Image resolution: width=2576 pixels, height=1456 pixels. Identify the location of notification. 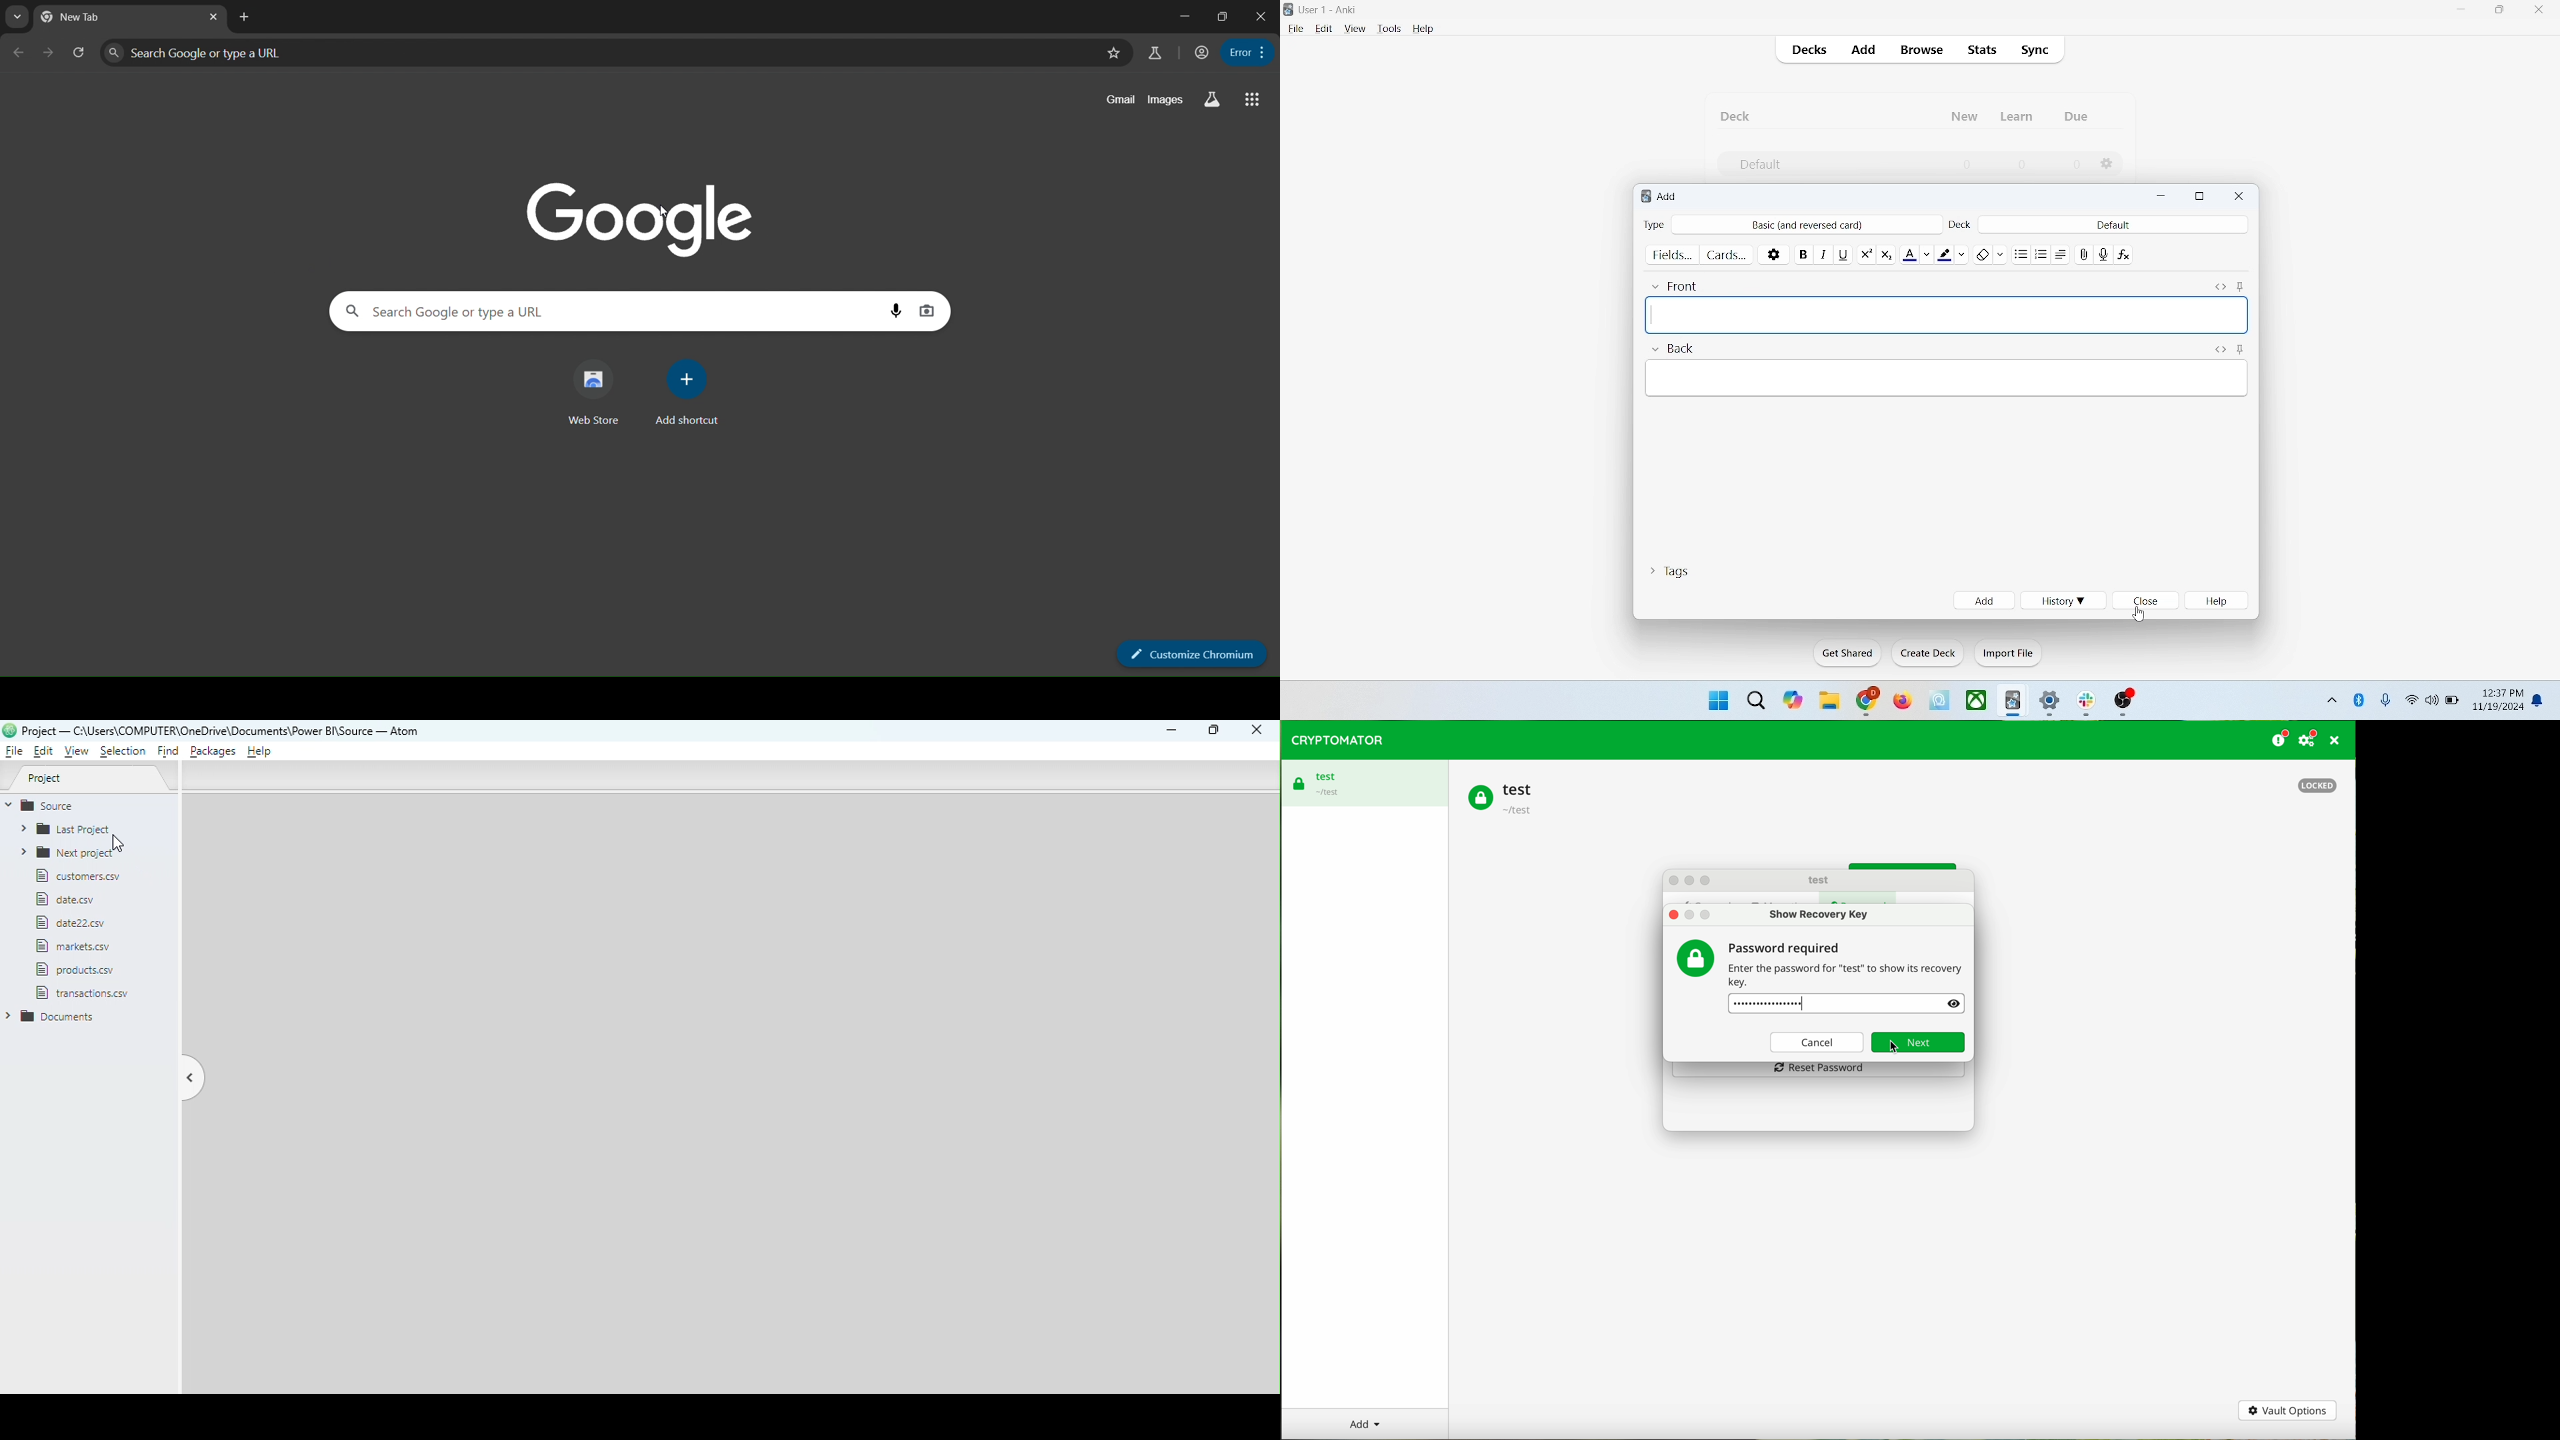
(2542, 699).